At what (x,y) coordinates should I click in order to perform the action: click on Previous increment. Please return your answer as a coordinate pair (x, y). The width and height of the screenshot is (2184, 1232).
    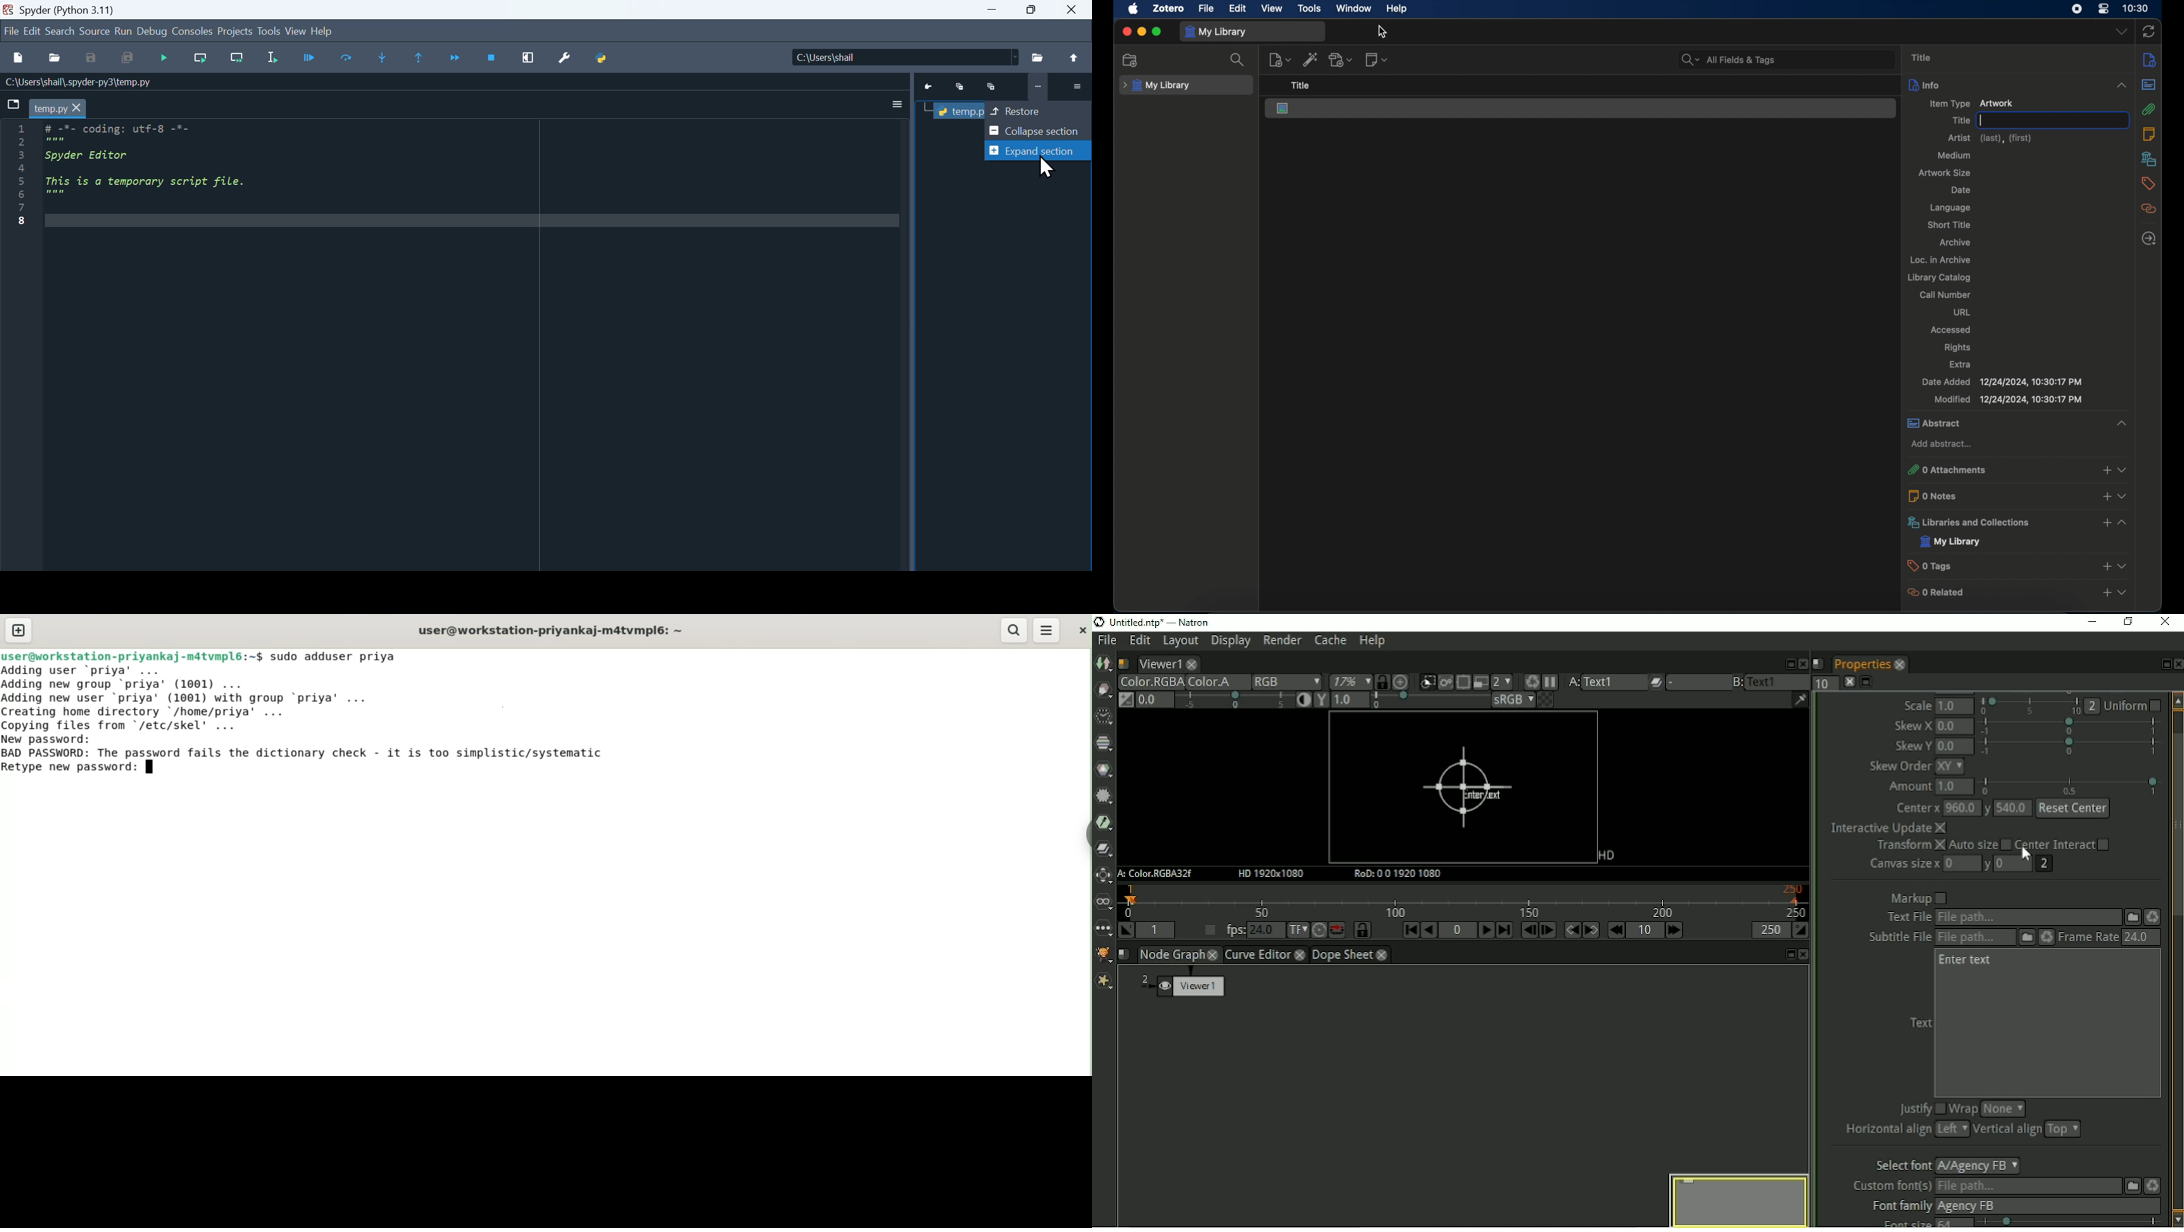
    Looking at the image, I should click on (1616, 930).